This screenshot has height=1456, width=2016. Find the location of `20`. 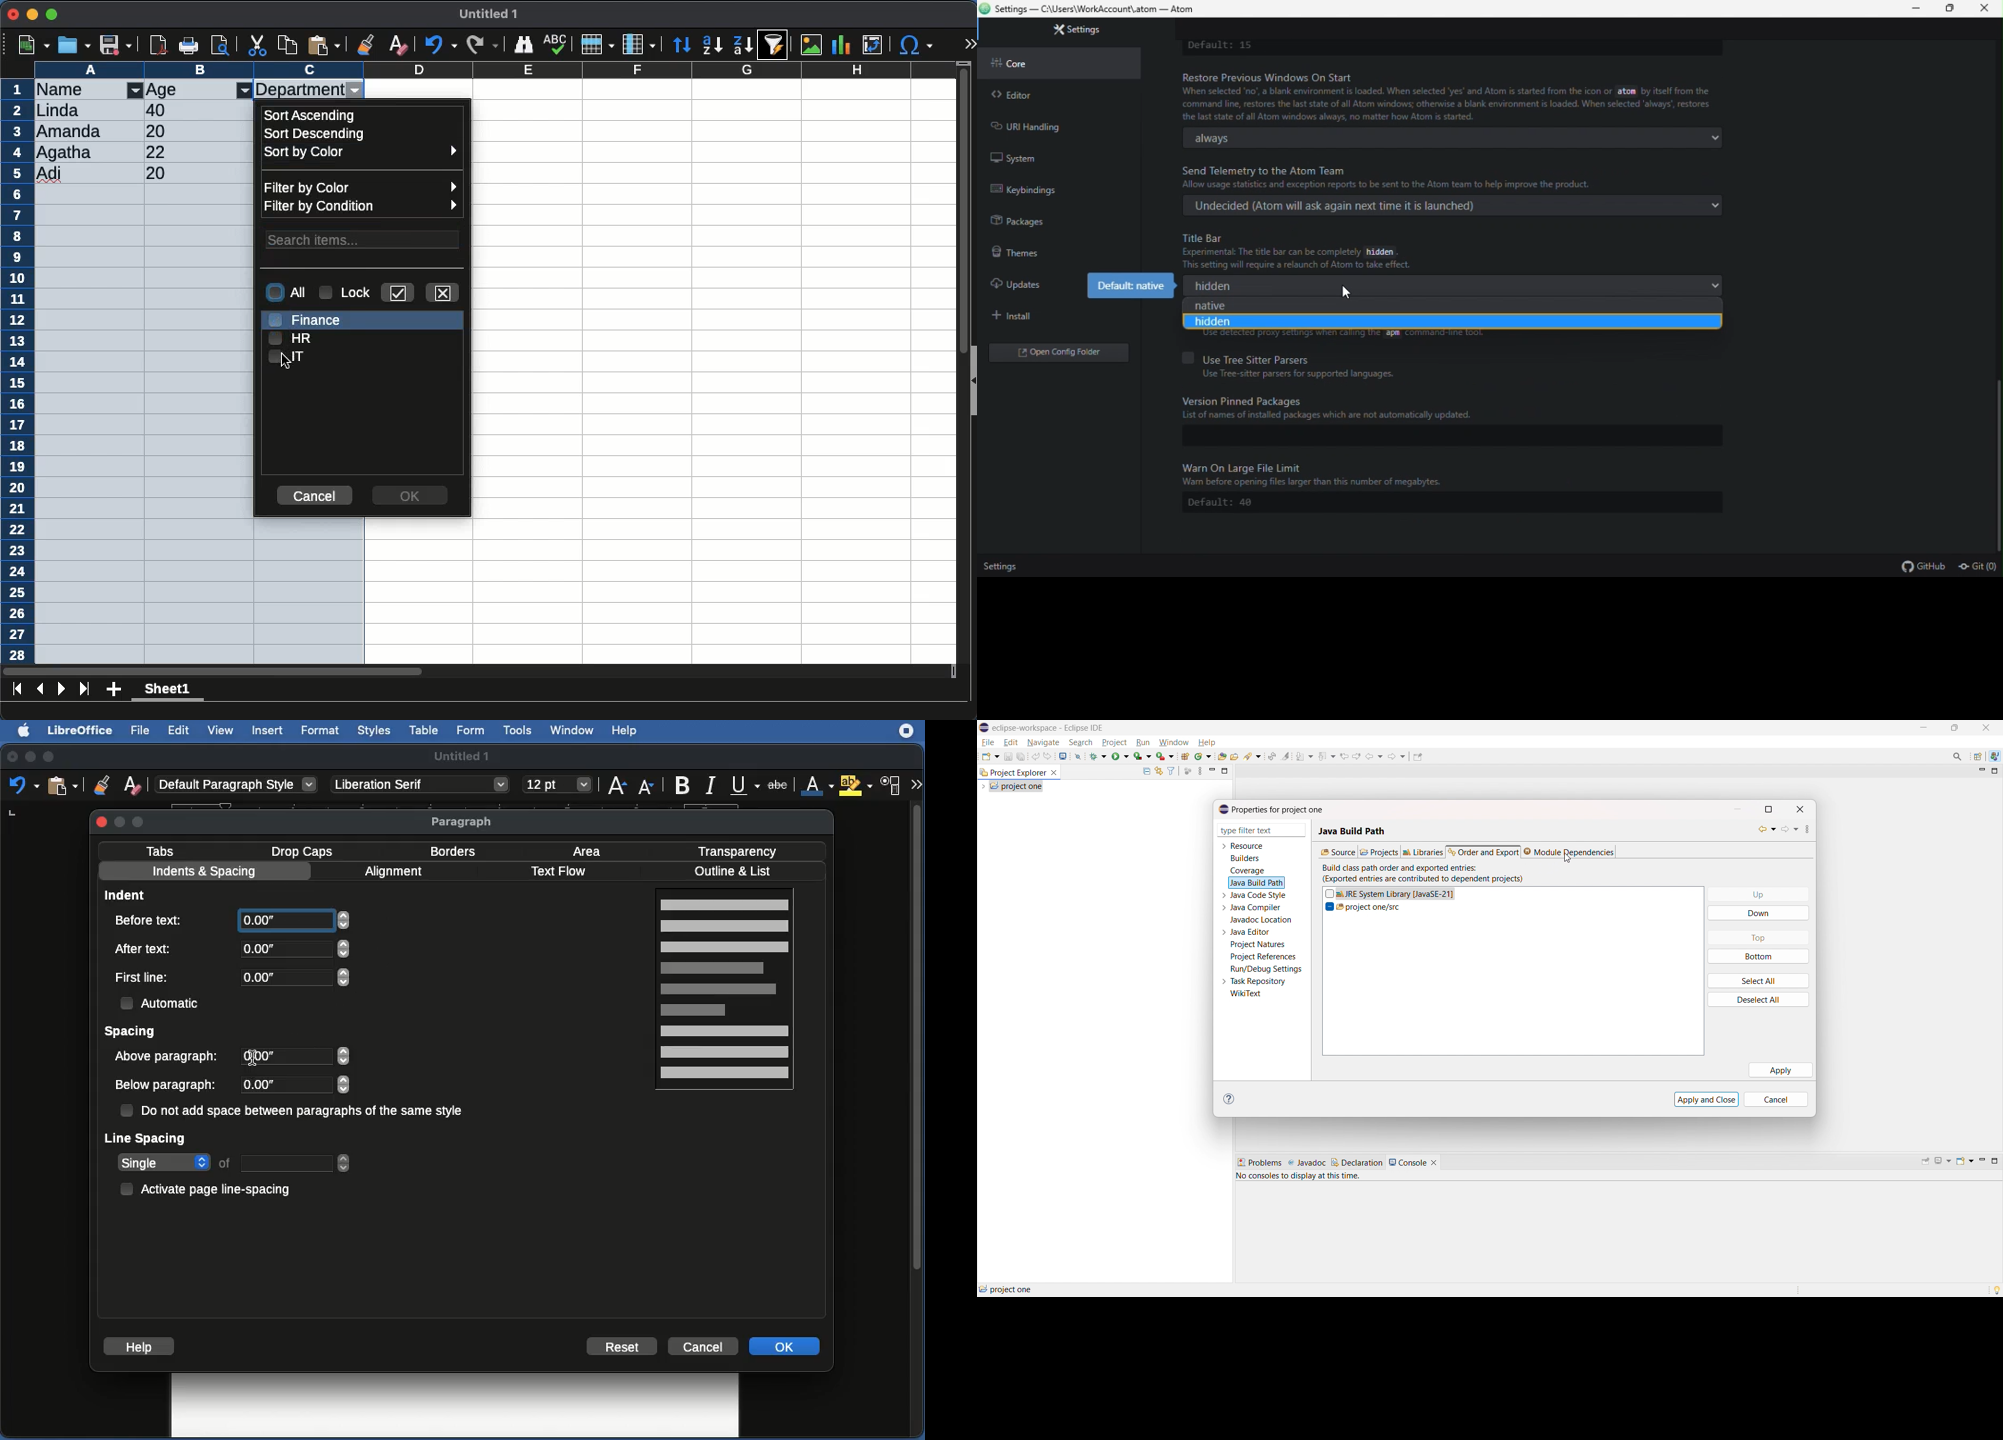

20 is located at coordinates (159, 130).